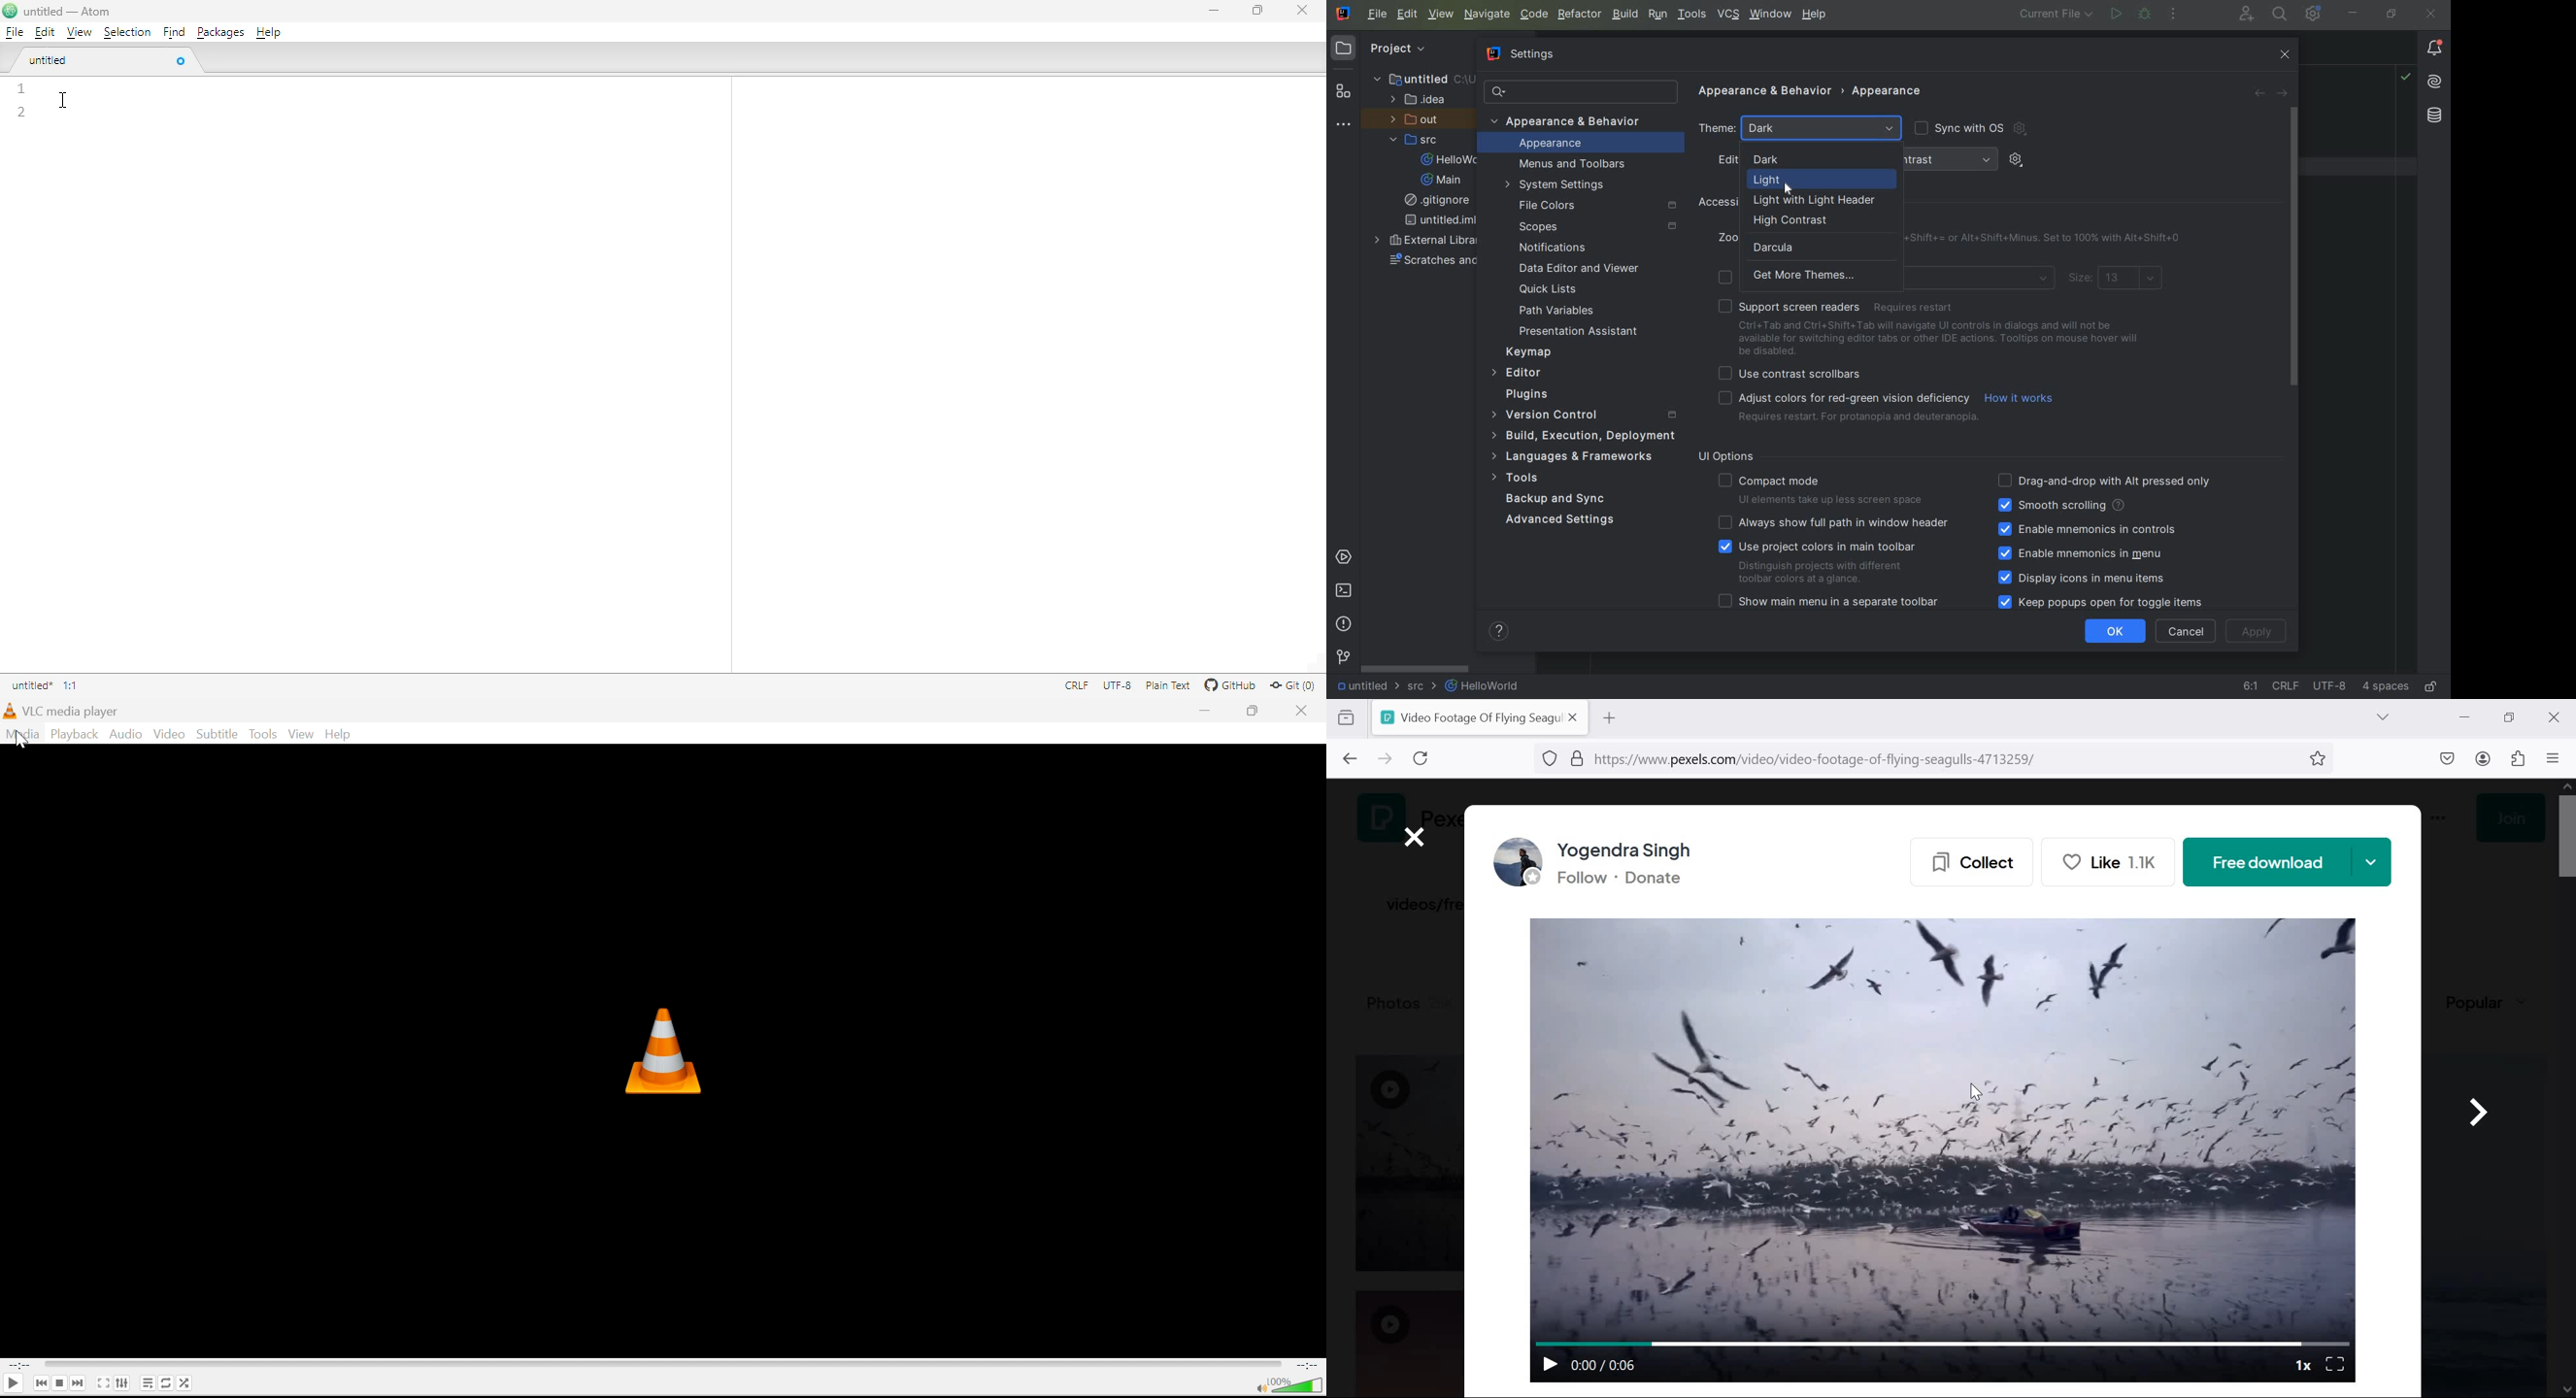  Describe the element at coordinates (2319, 760) in the screenshot. I see `BOOKMARK` at that location.